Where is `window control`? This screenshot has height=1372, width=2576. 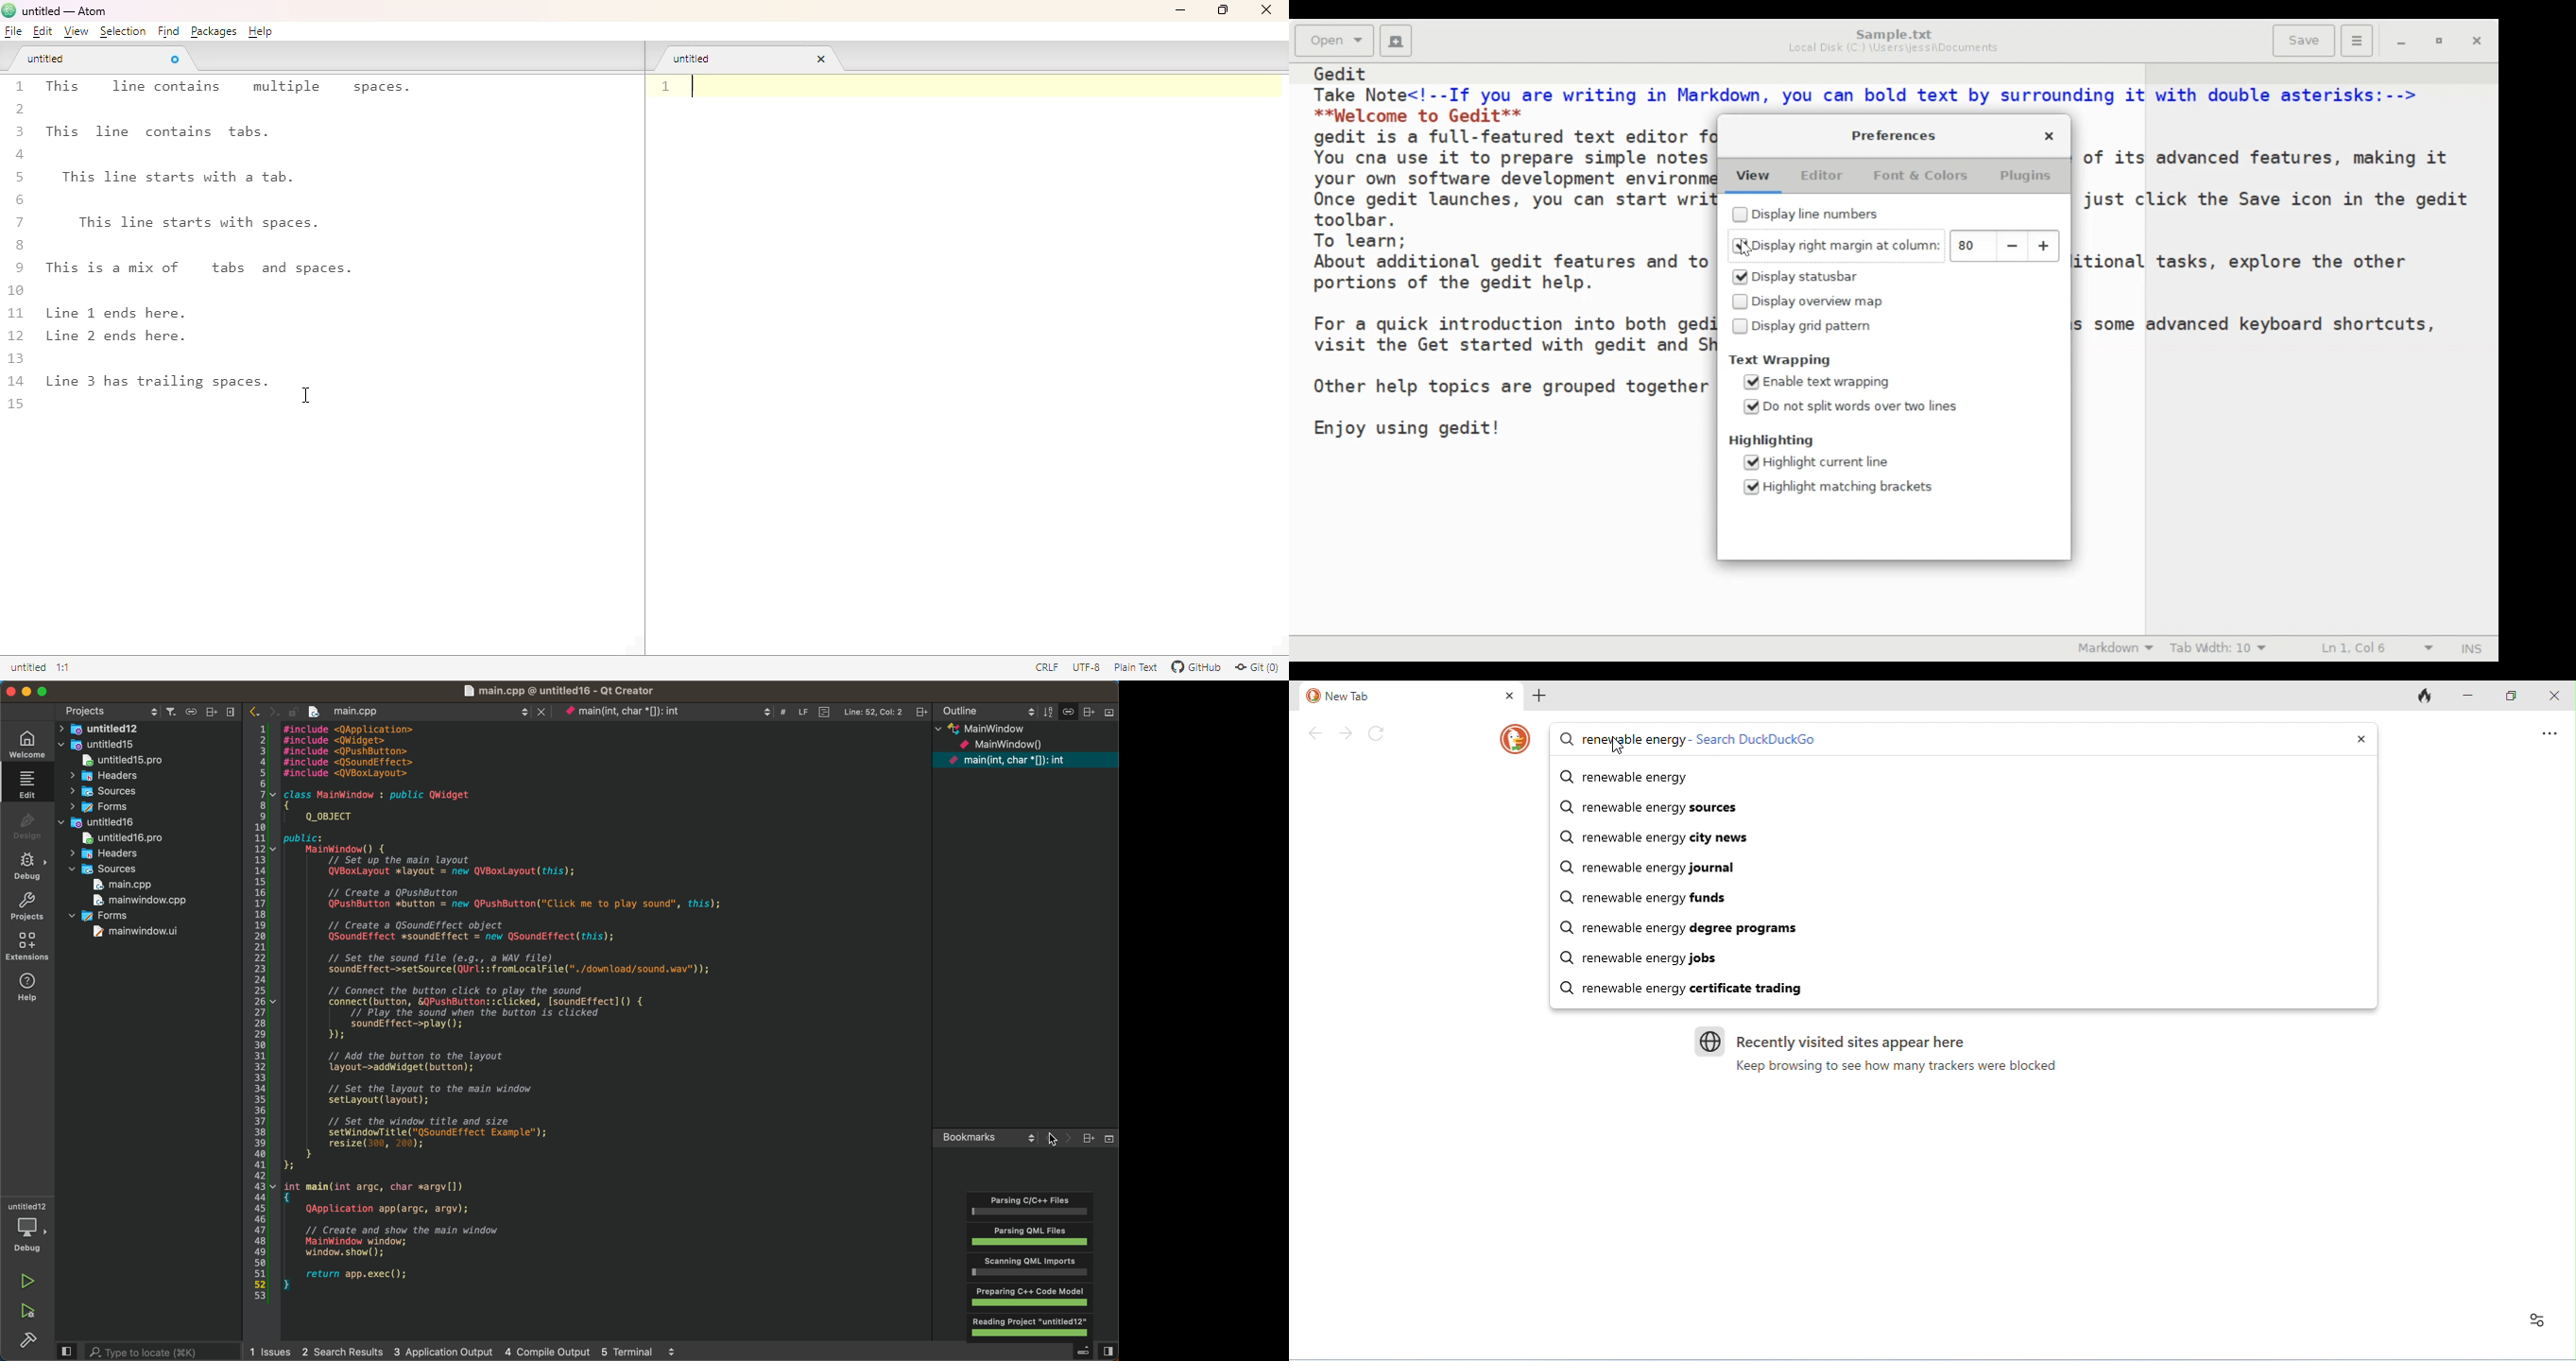
window control is located at coordinates (42, 692).